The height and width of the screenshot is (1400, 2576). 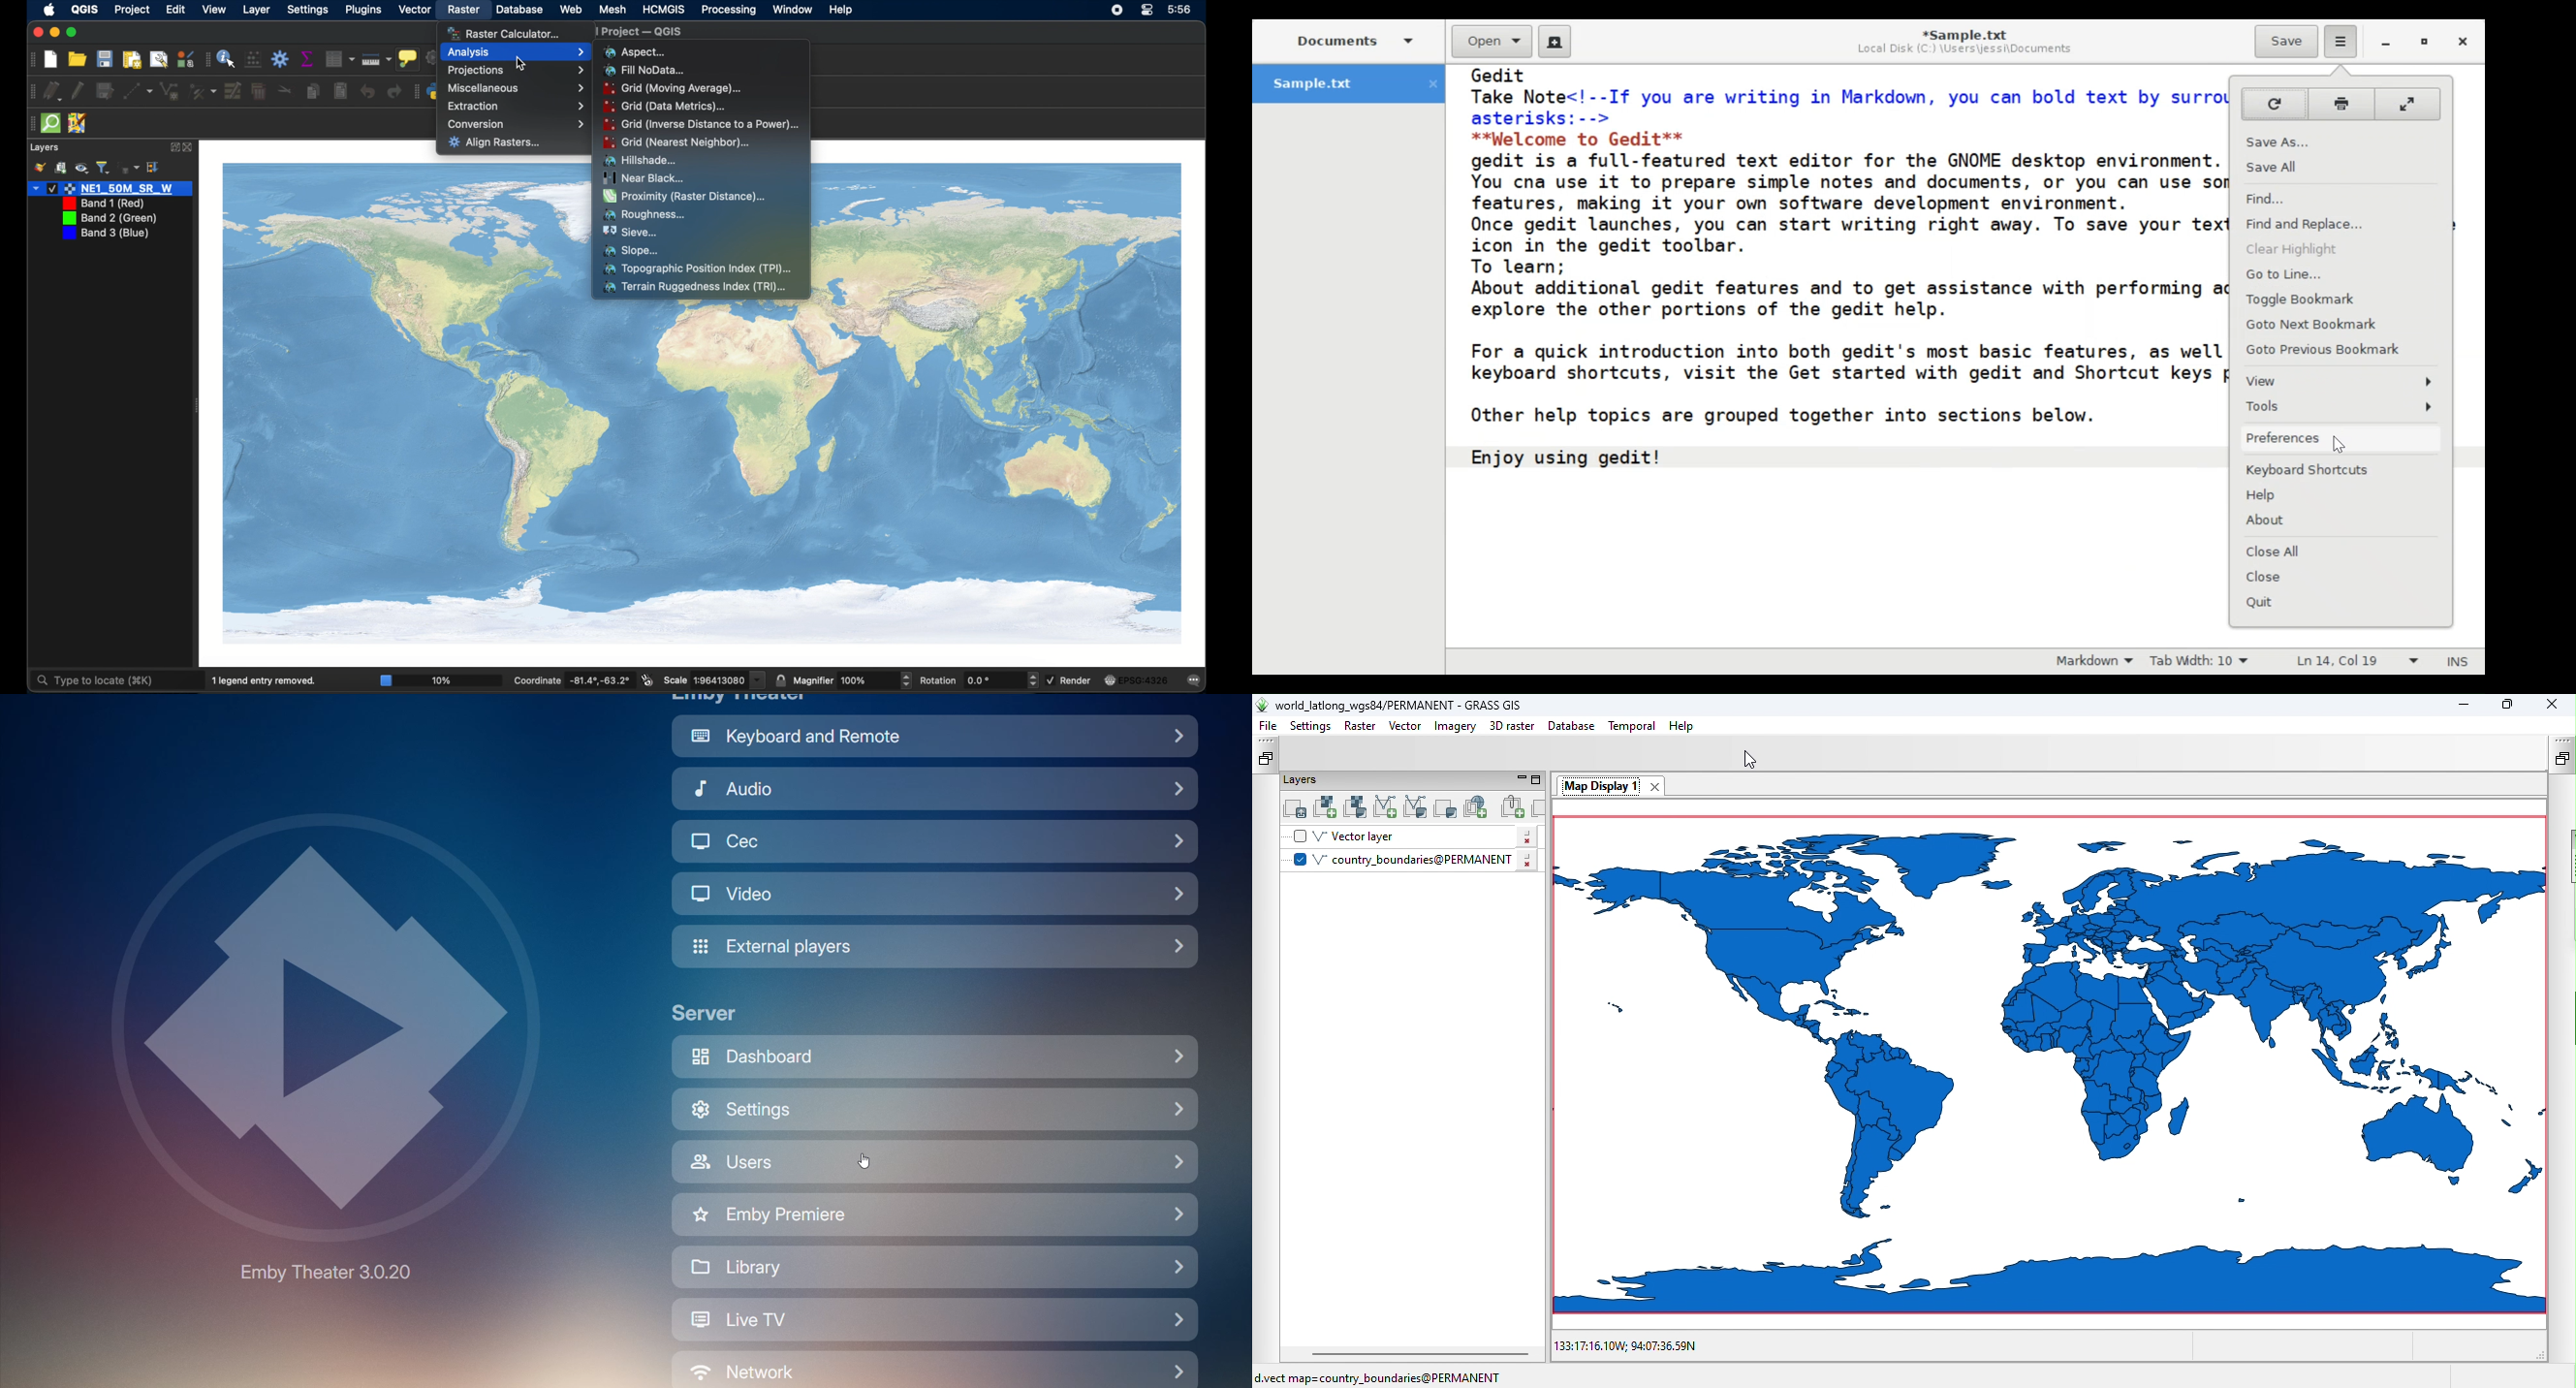 What do you see at coordinates (341, 58) in the screenshot?
I see `` at bounding box center [341, 58].